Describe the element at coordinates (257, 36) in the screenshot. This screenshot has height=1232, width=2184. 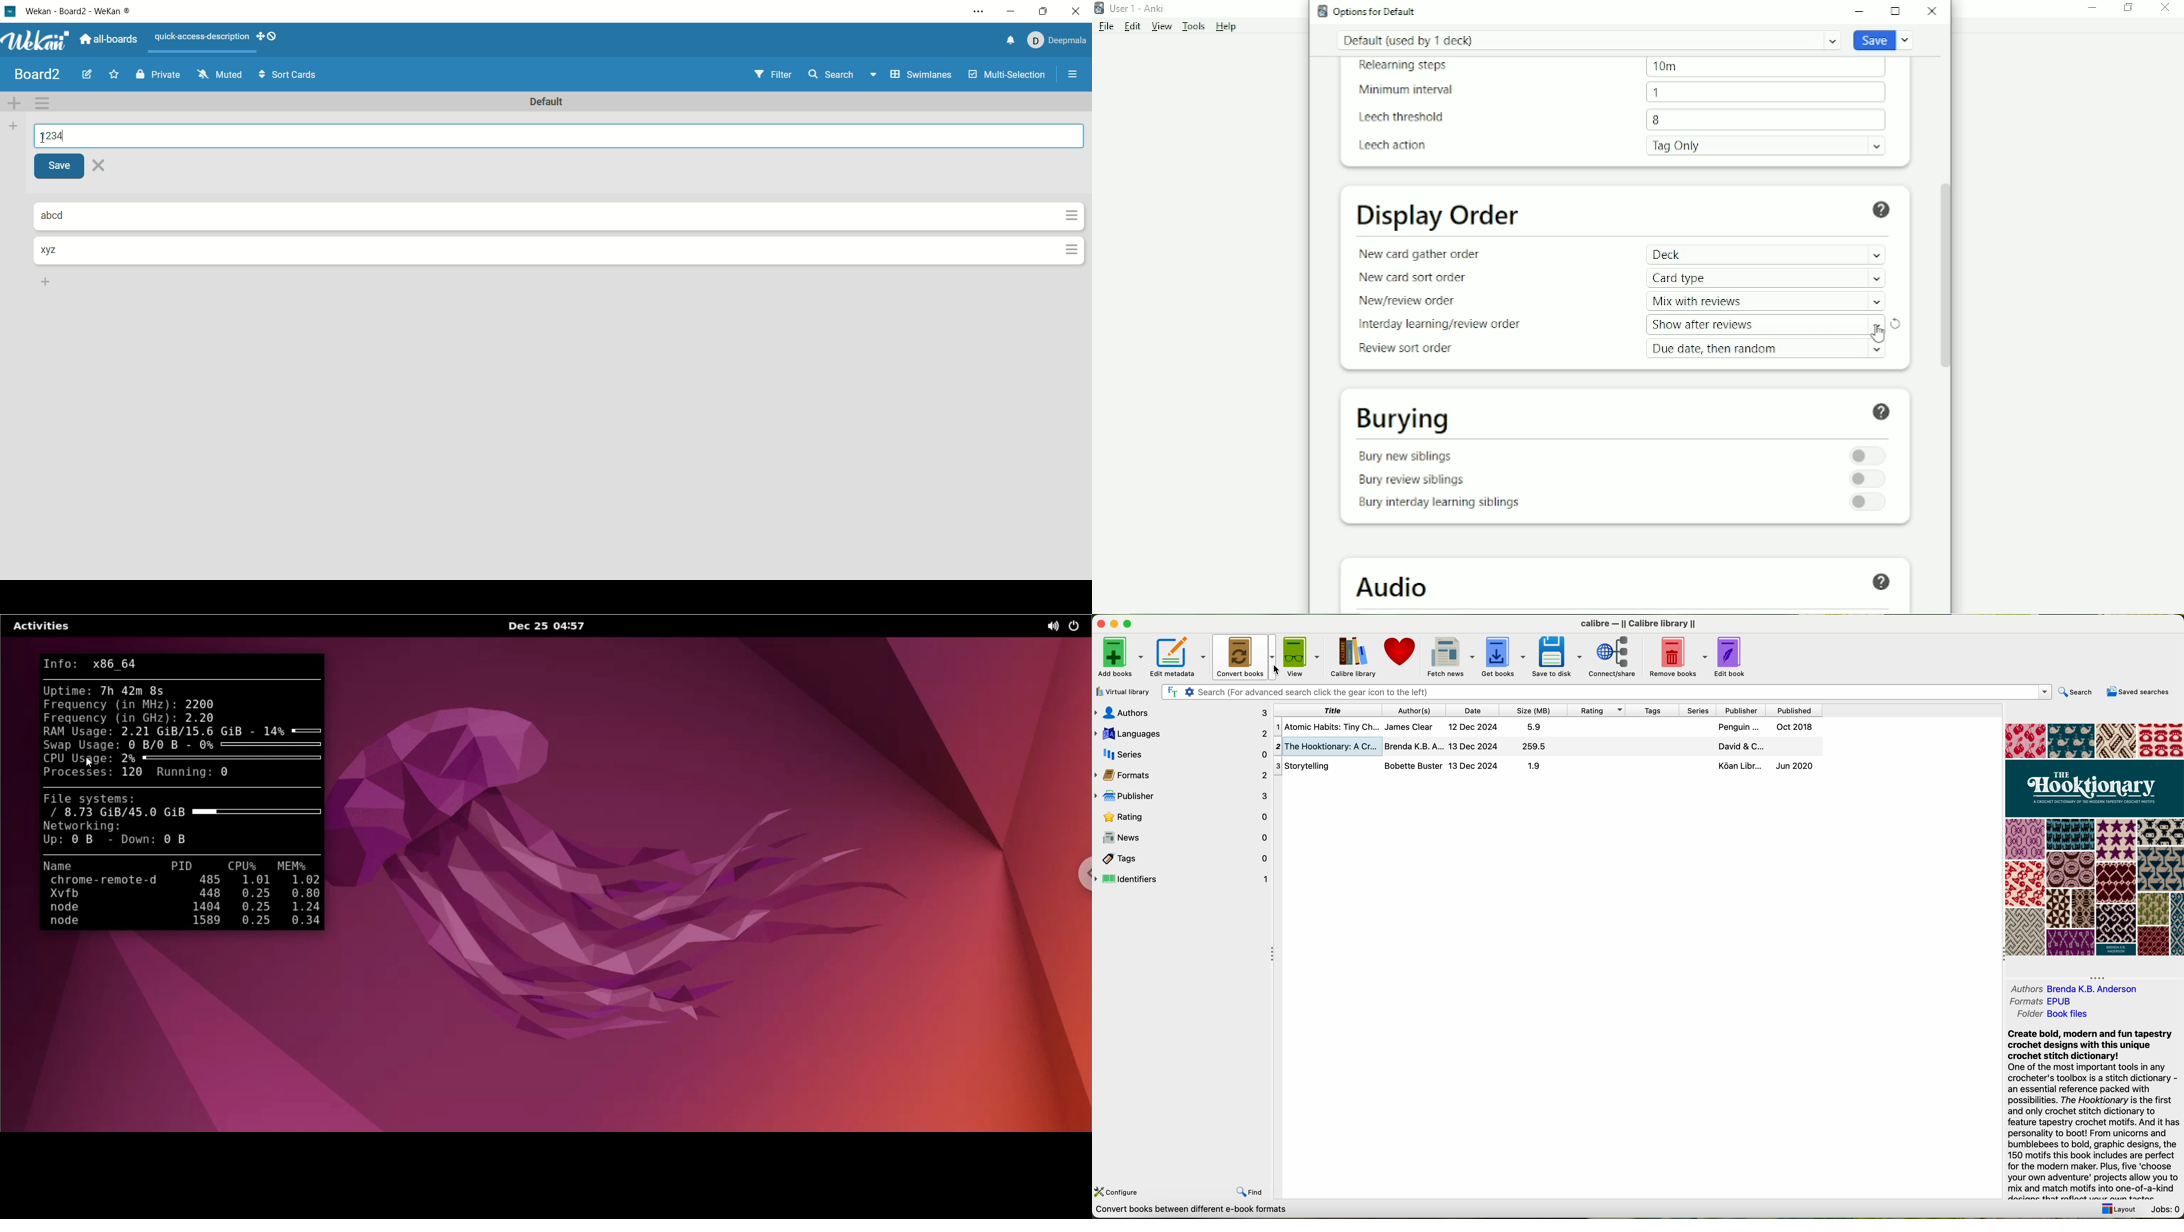
I see `show-desktp-drag-handles` at that location.